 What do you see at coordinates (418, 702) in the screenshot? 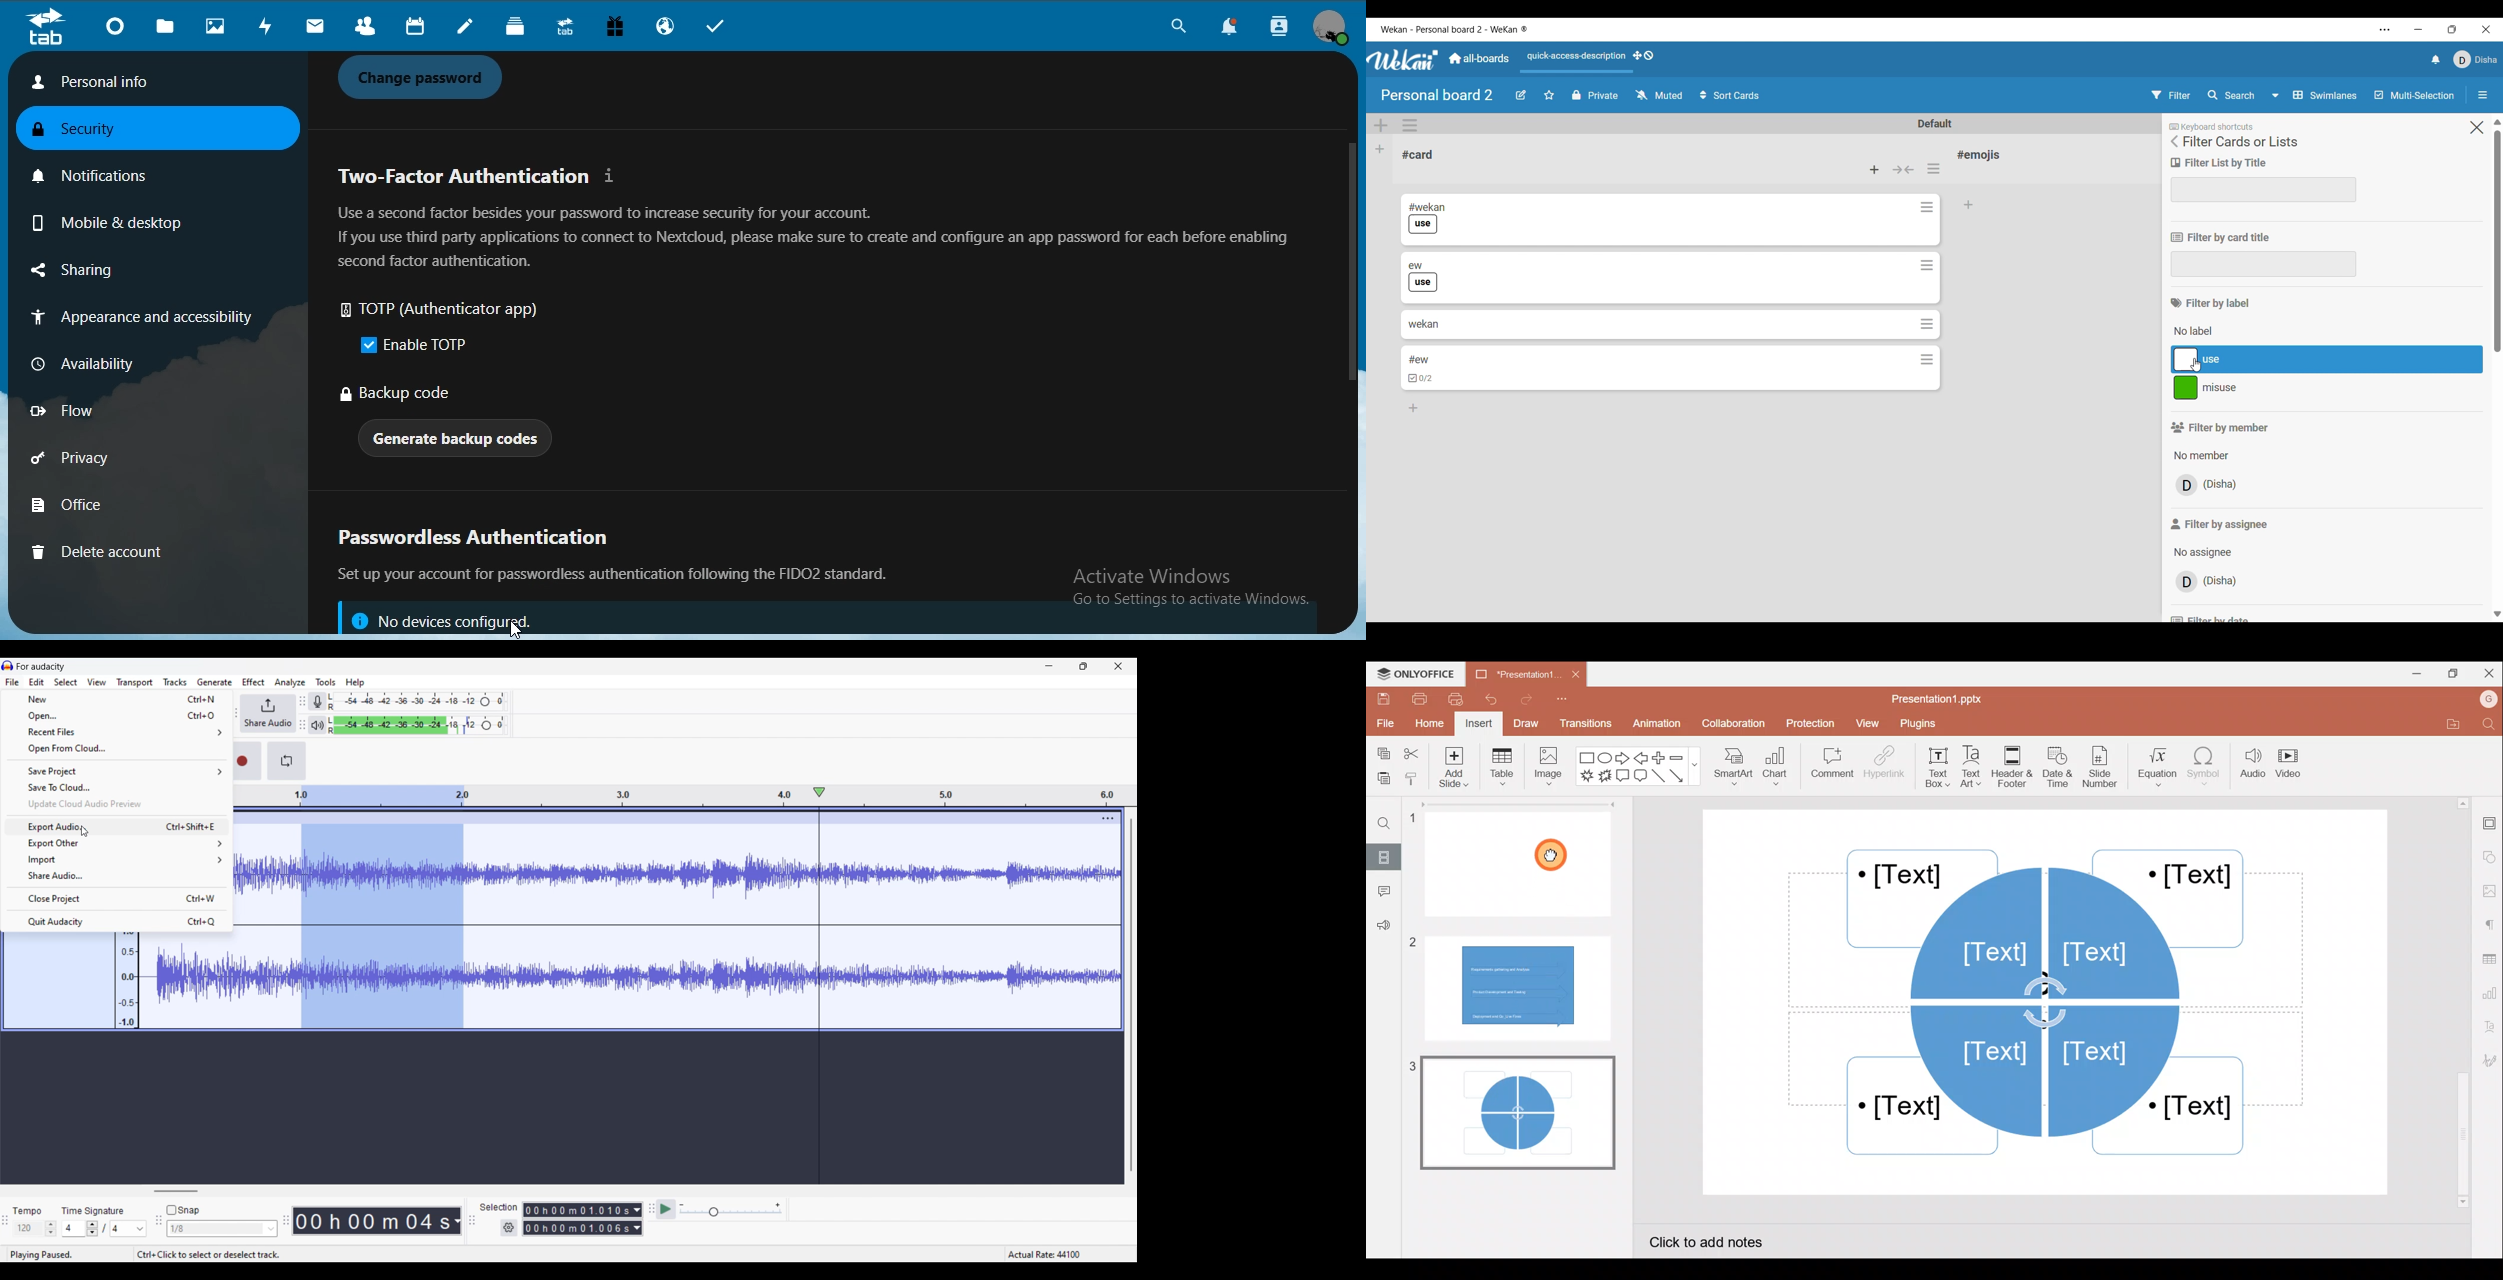
I see `Recording level` at bounding box center [418, 702].